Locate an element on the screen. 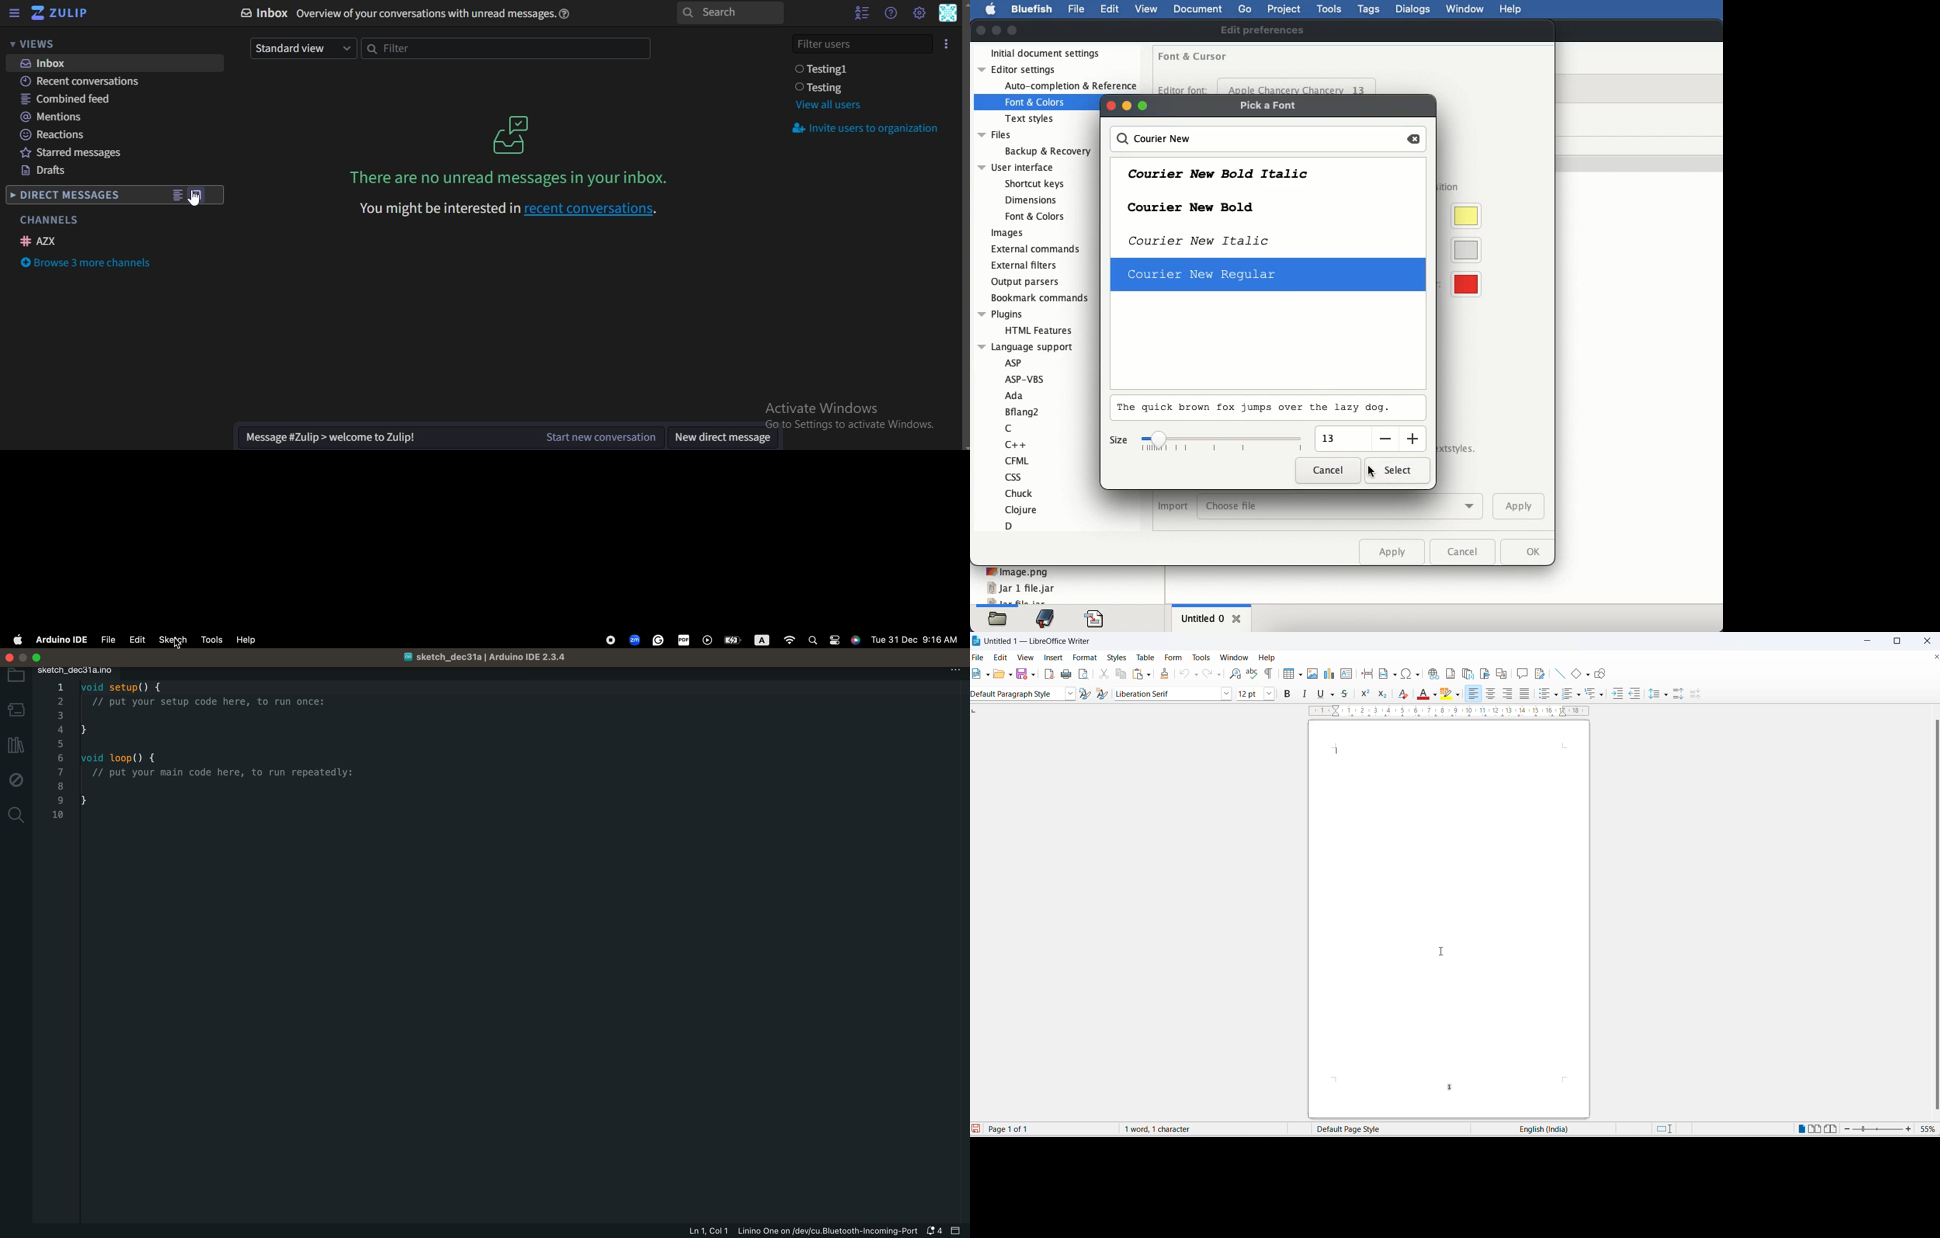  icon is located at coordinates (947, 43).